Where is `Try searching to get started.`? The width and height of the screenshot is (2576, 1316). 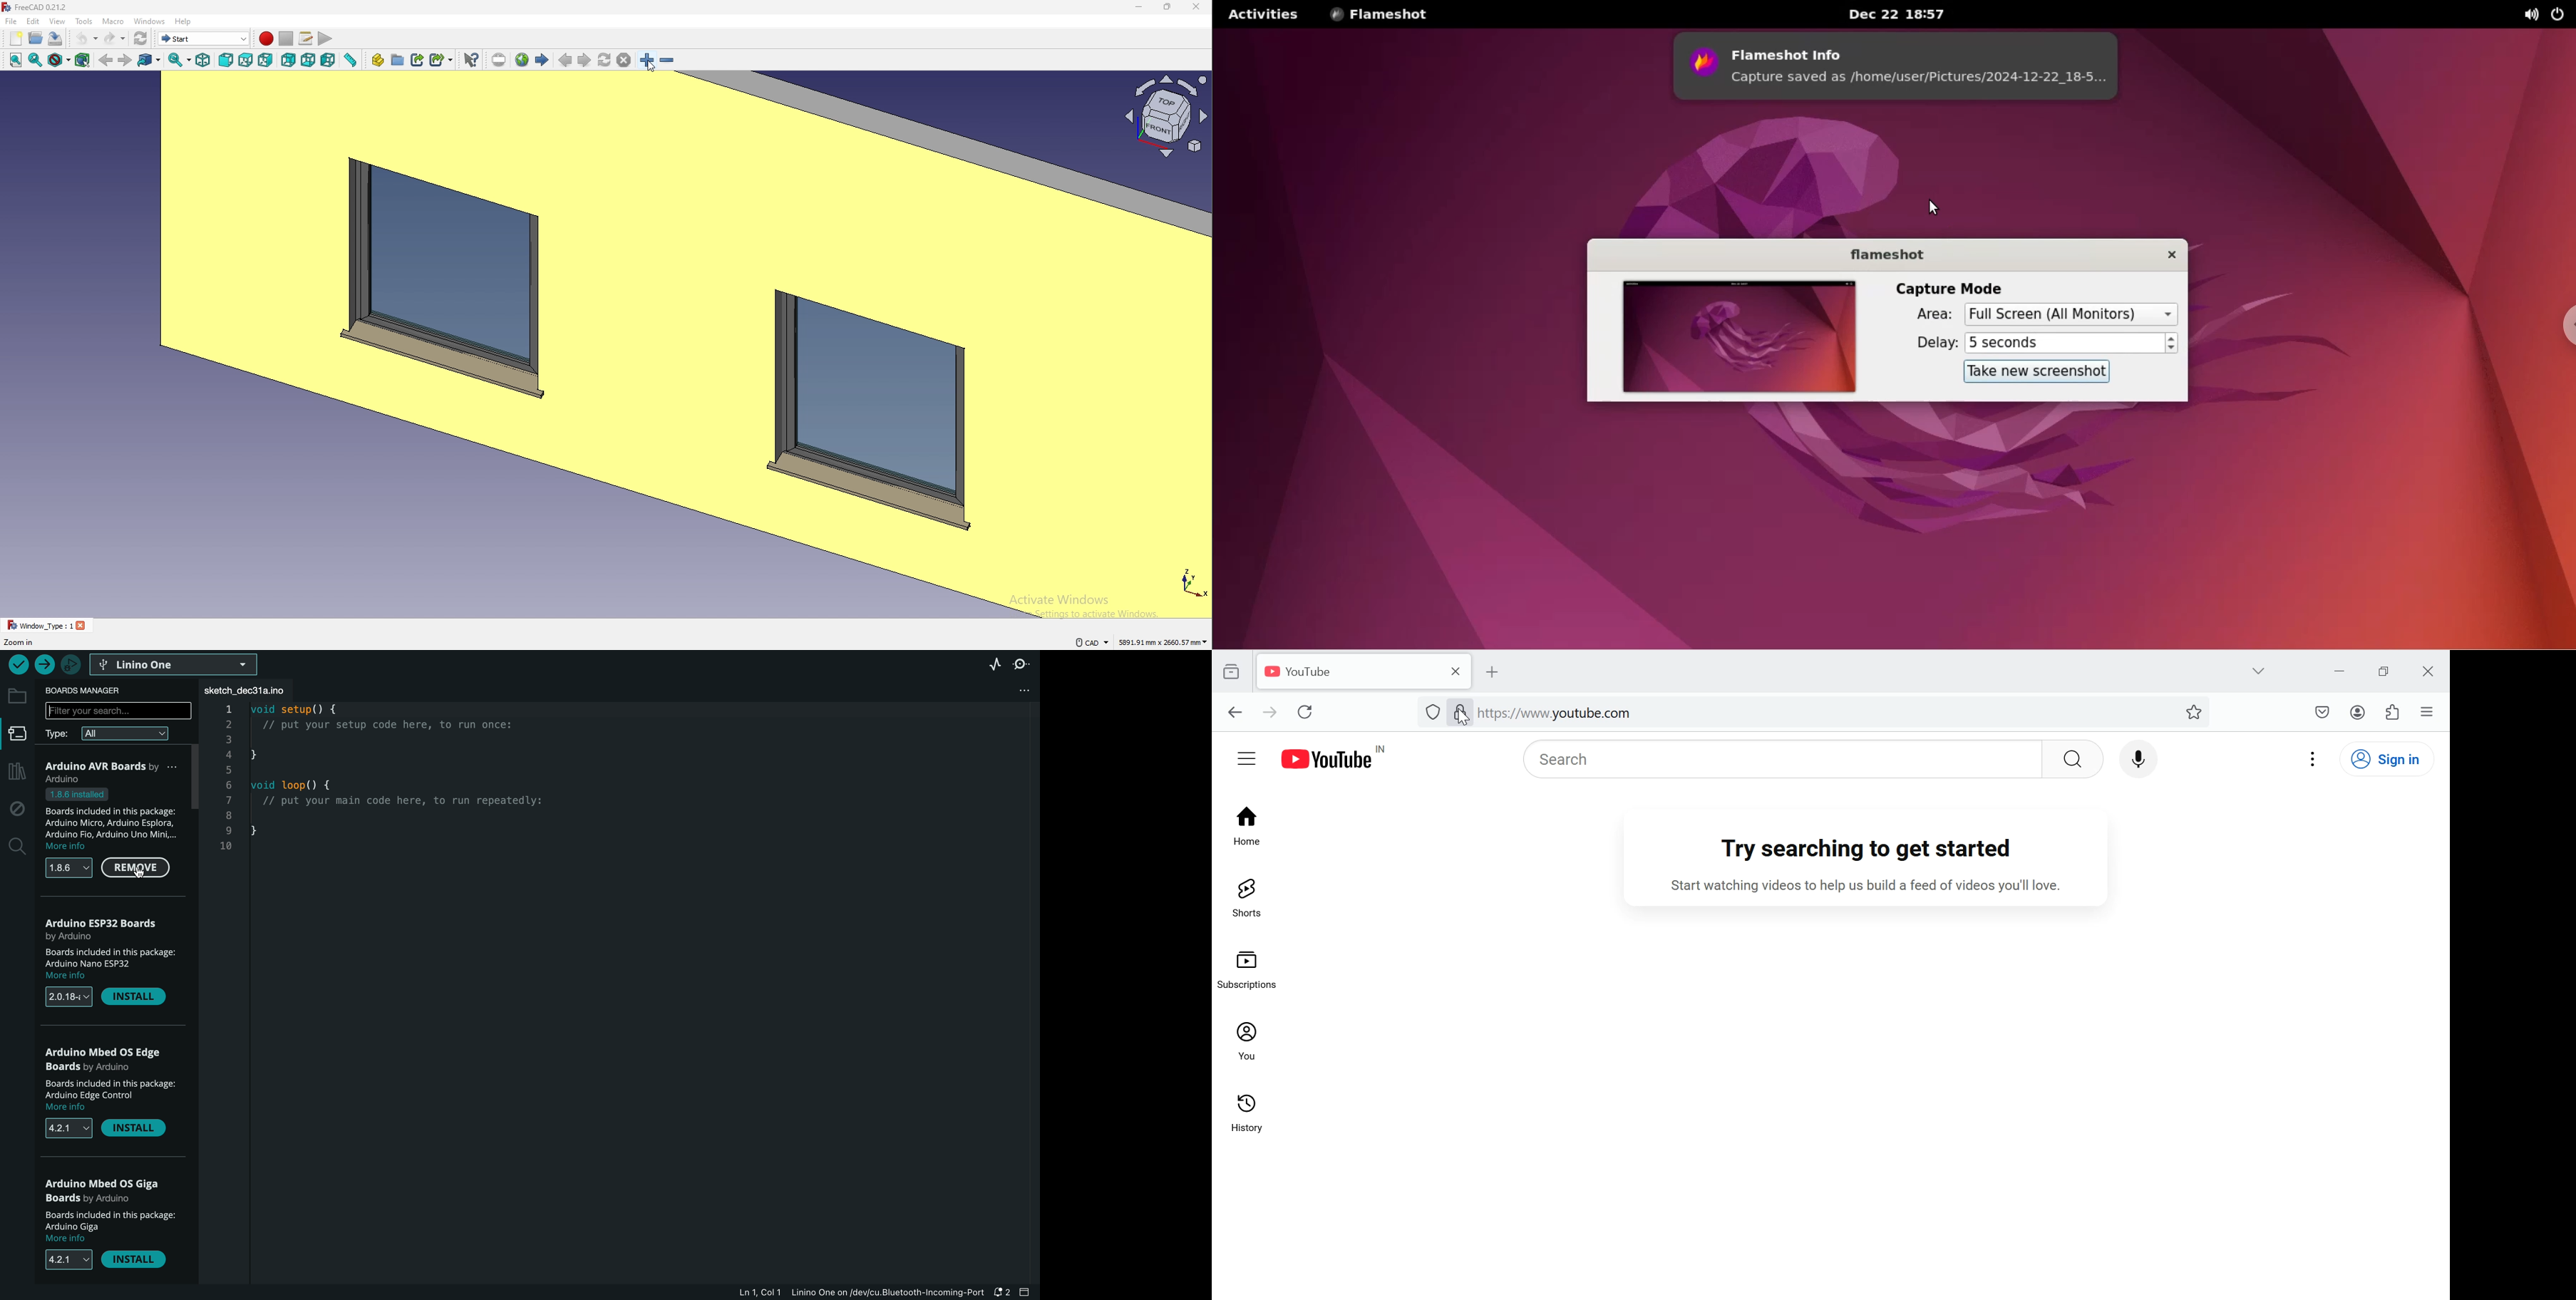
Try searching to get started. is located at coordinates (1871, 850).